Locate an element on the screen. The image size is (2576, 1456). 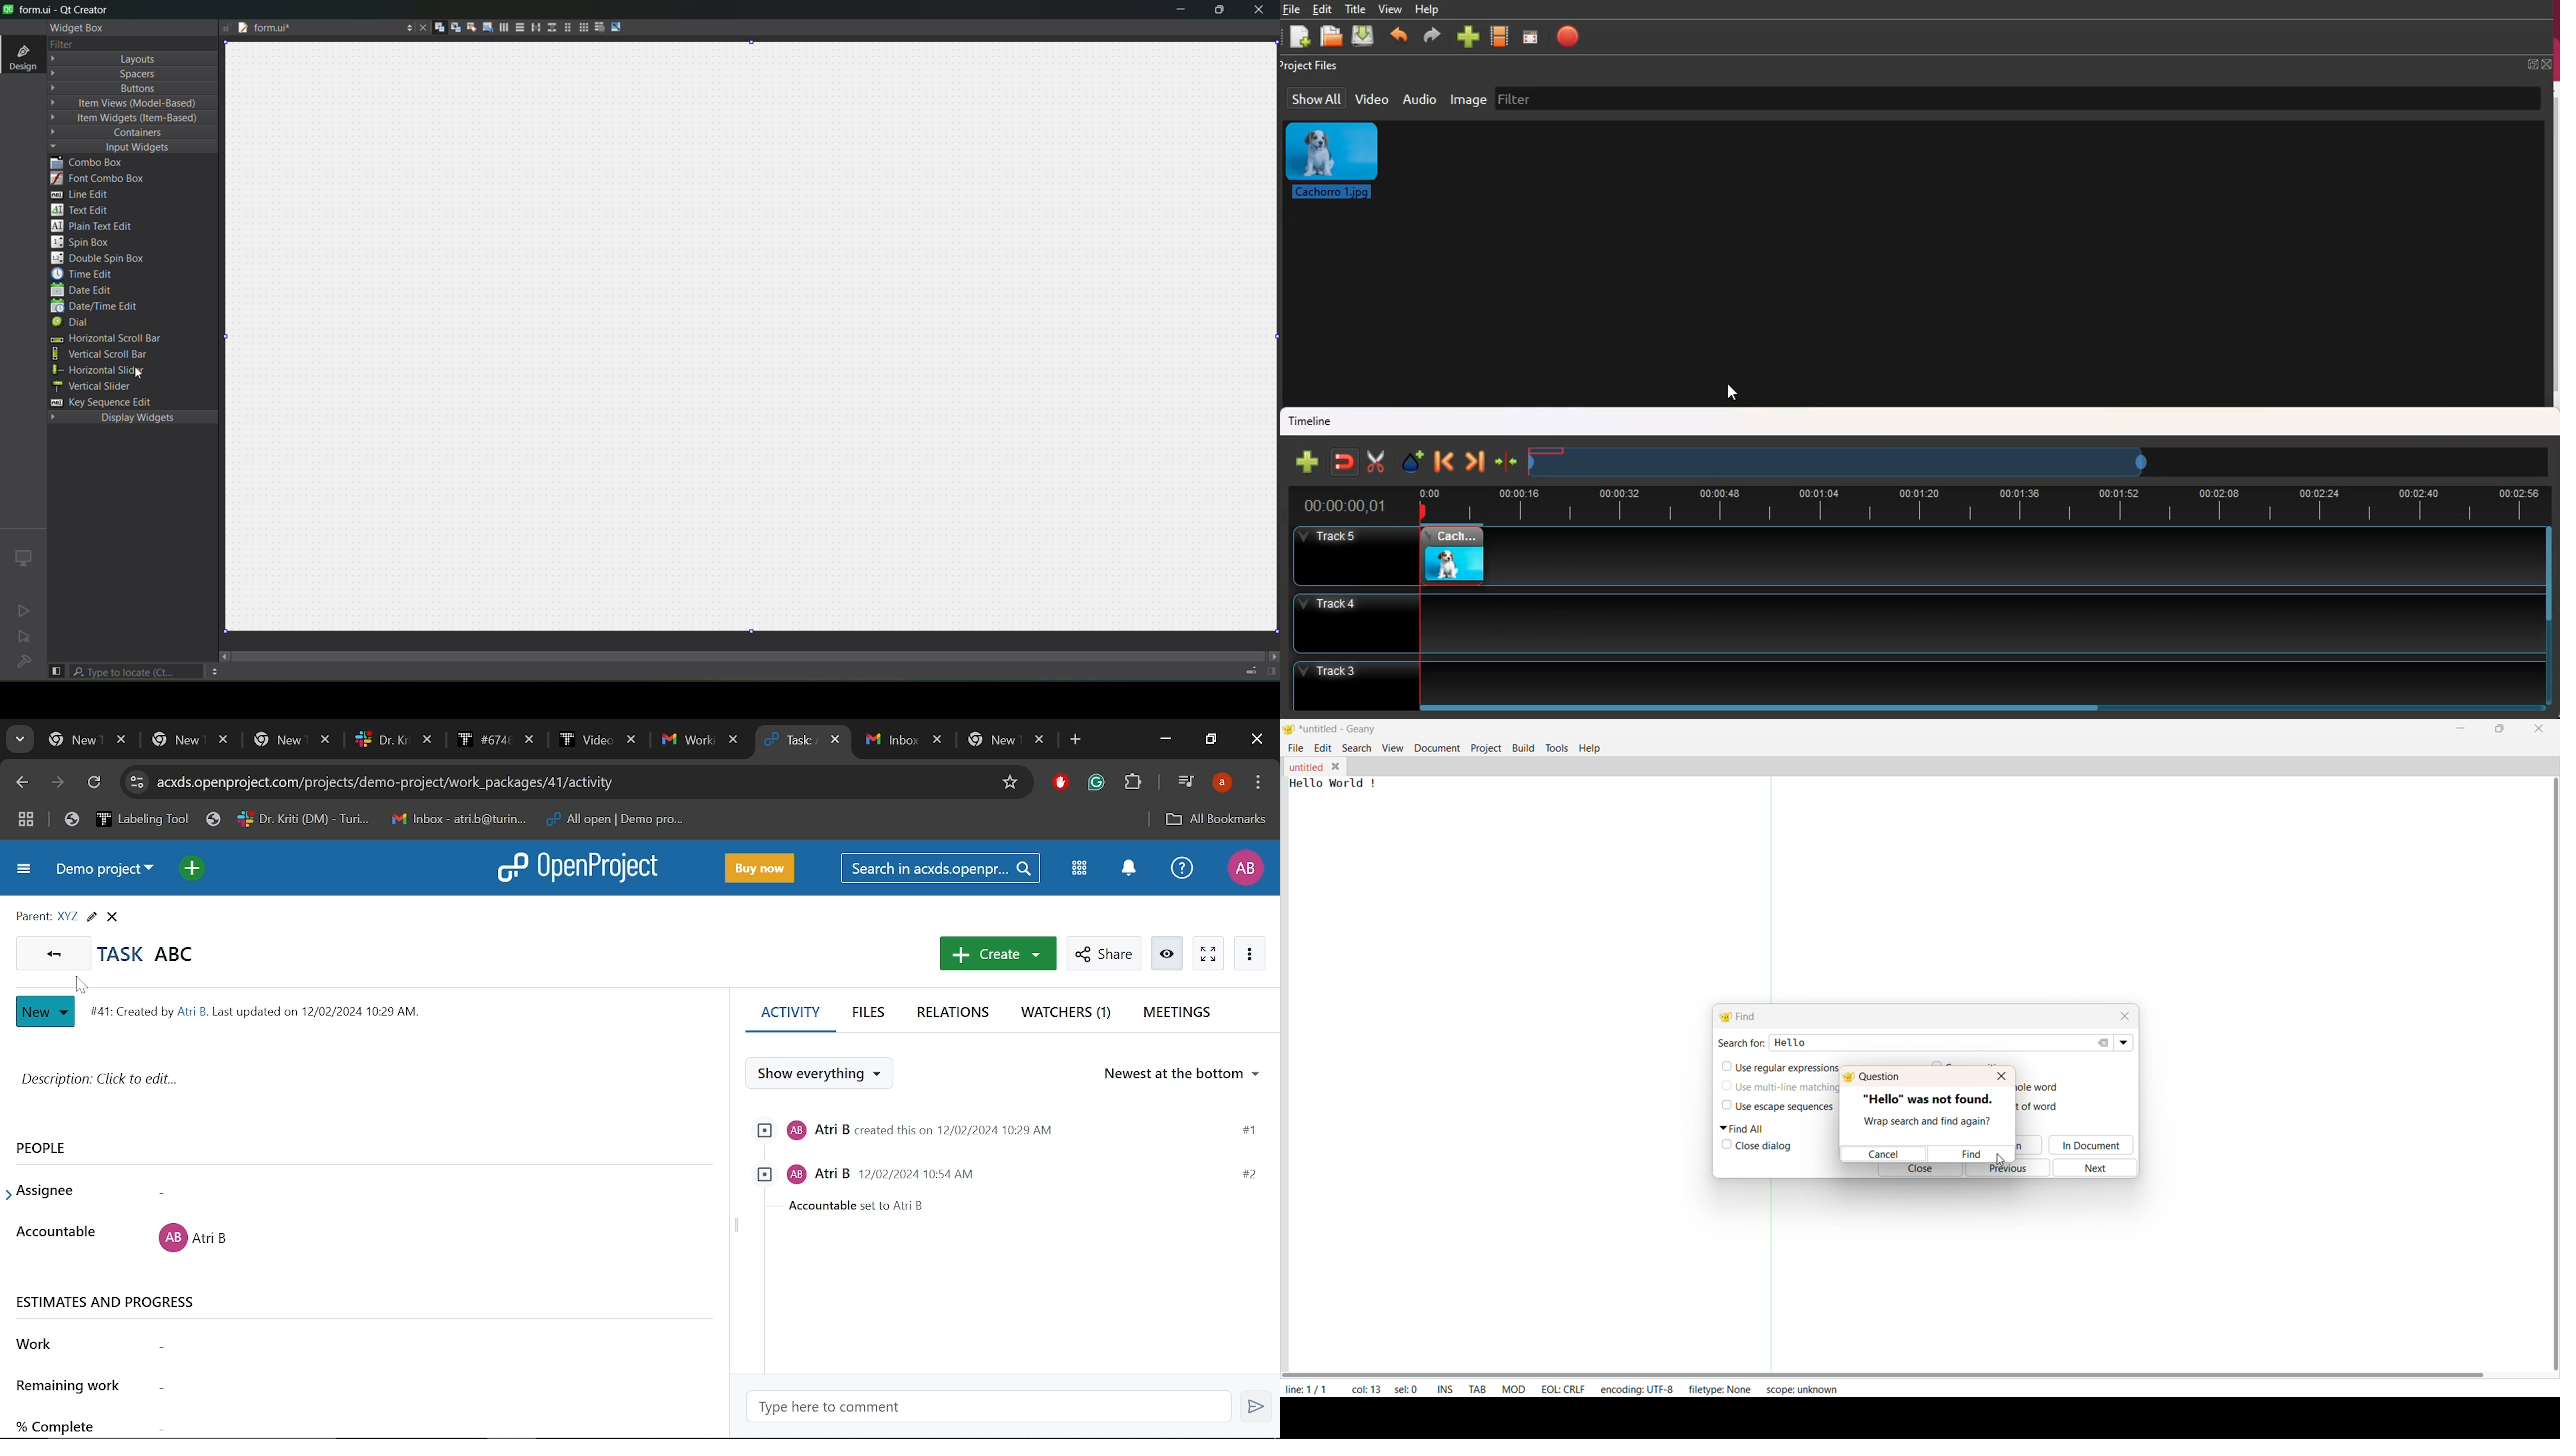
input widgets is located at coordinates (120, 147).